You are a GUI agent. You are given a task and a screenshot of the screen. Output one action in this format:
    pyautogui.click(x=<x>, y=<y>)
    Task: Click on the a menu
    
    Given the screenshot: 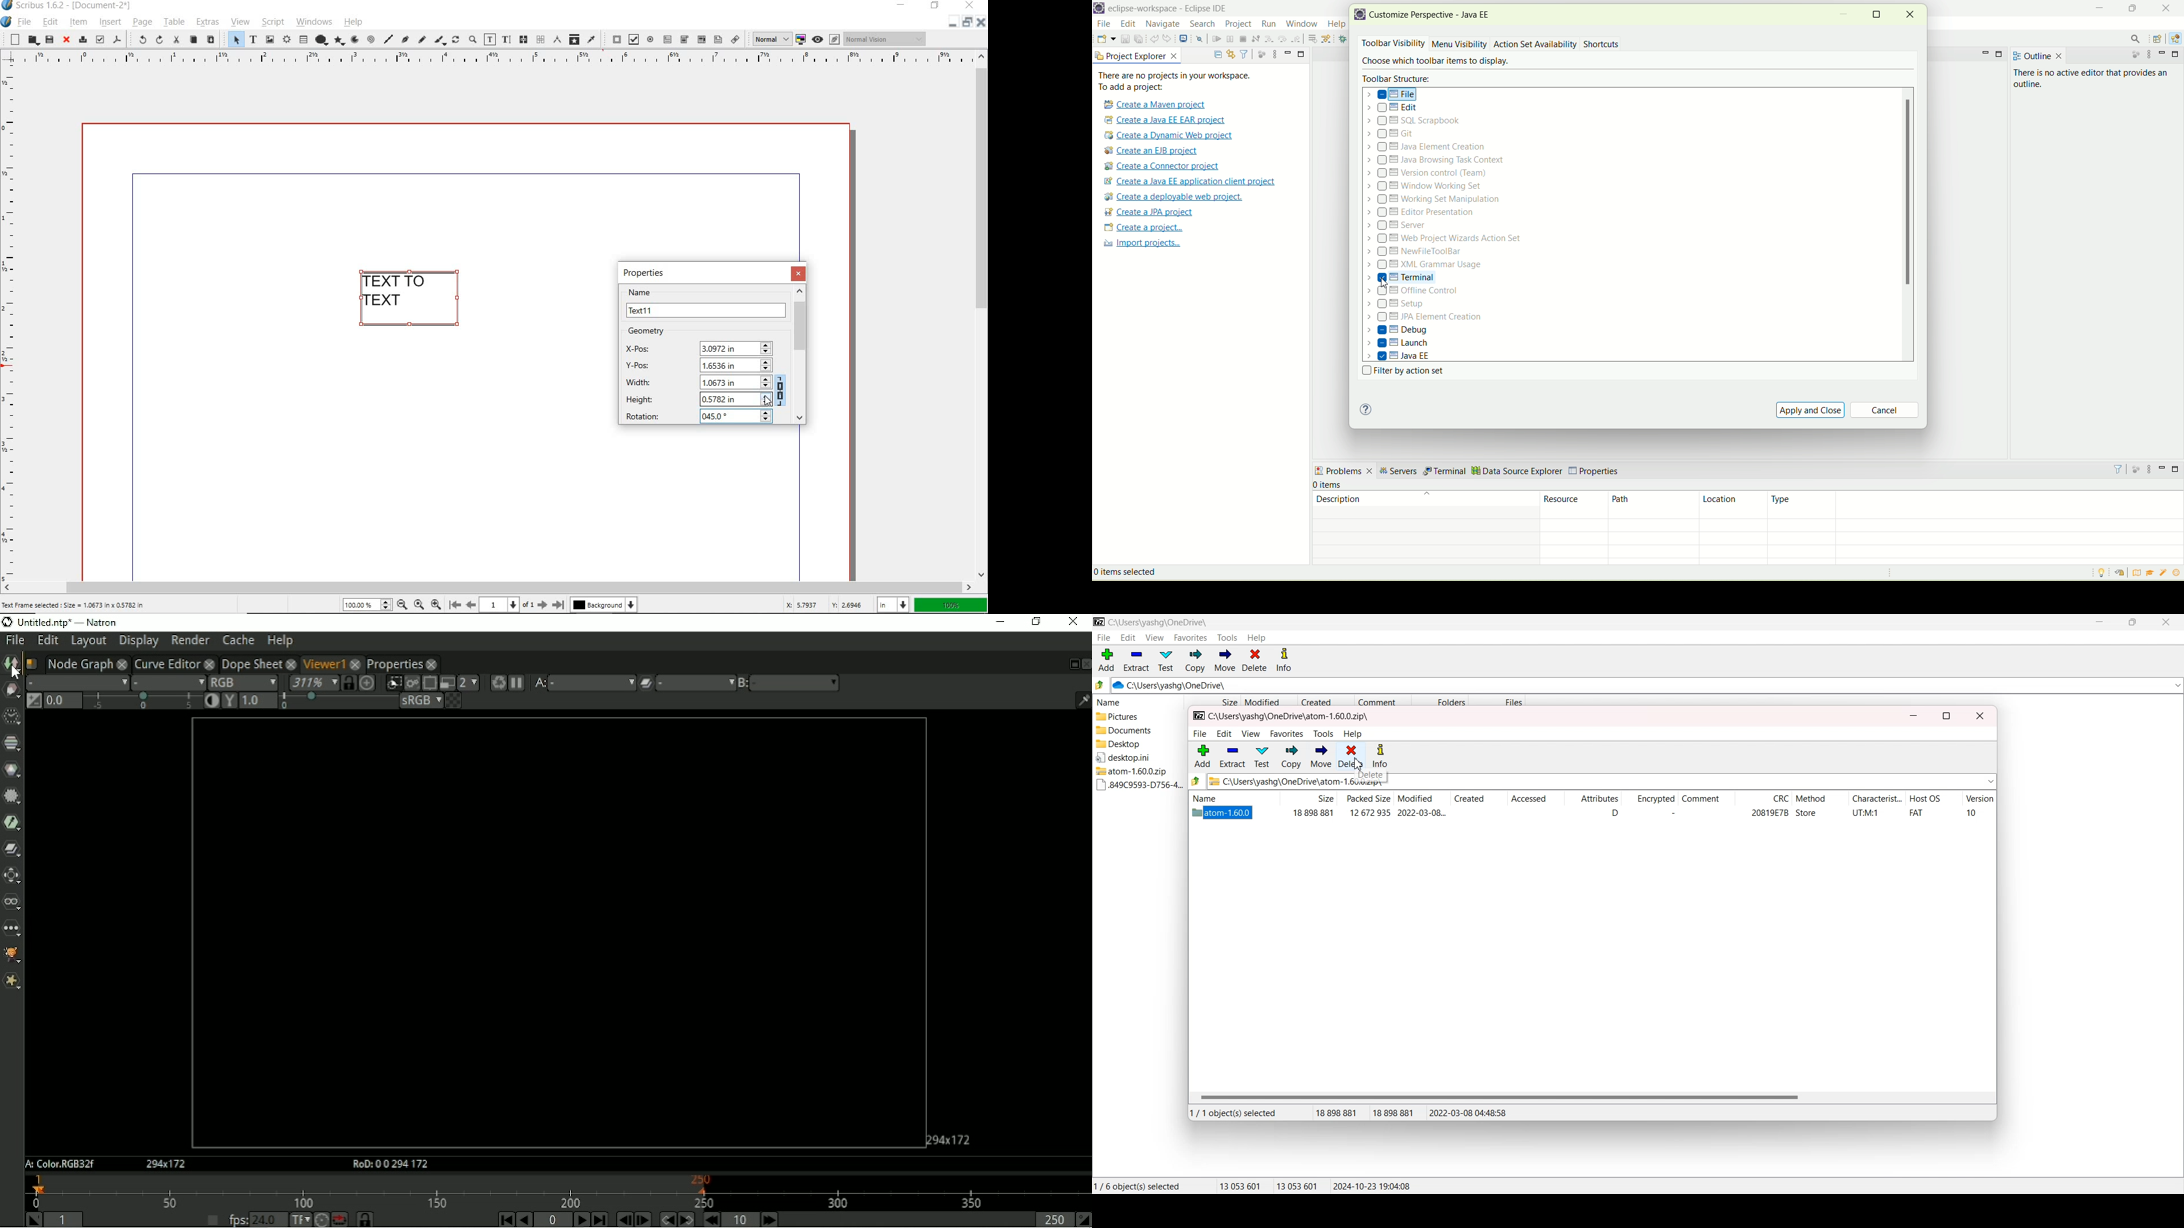 What is the action you would take?
    pyautogui.click(x=594, y=682)
    